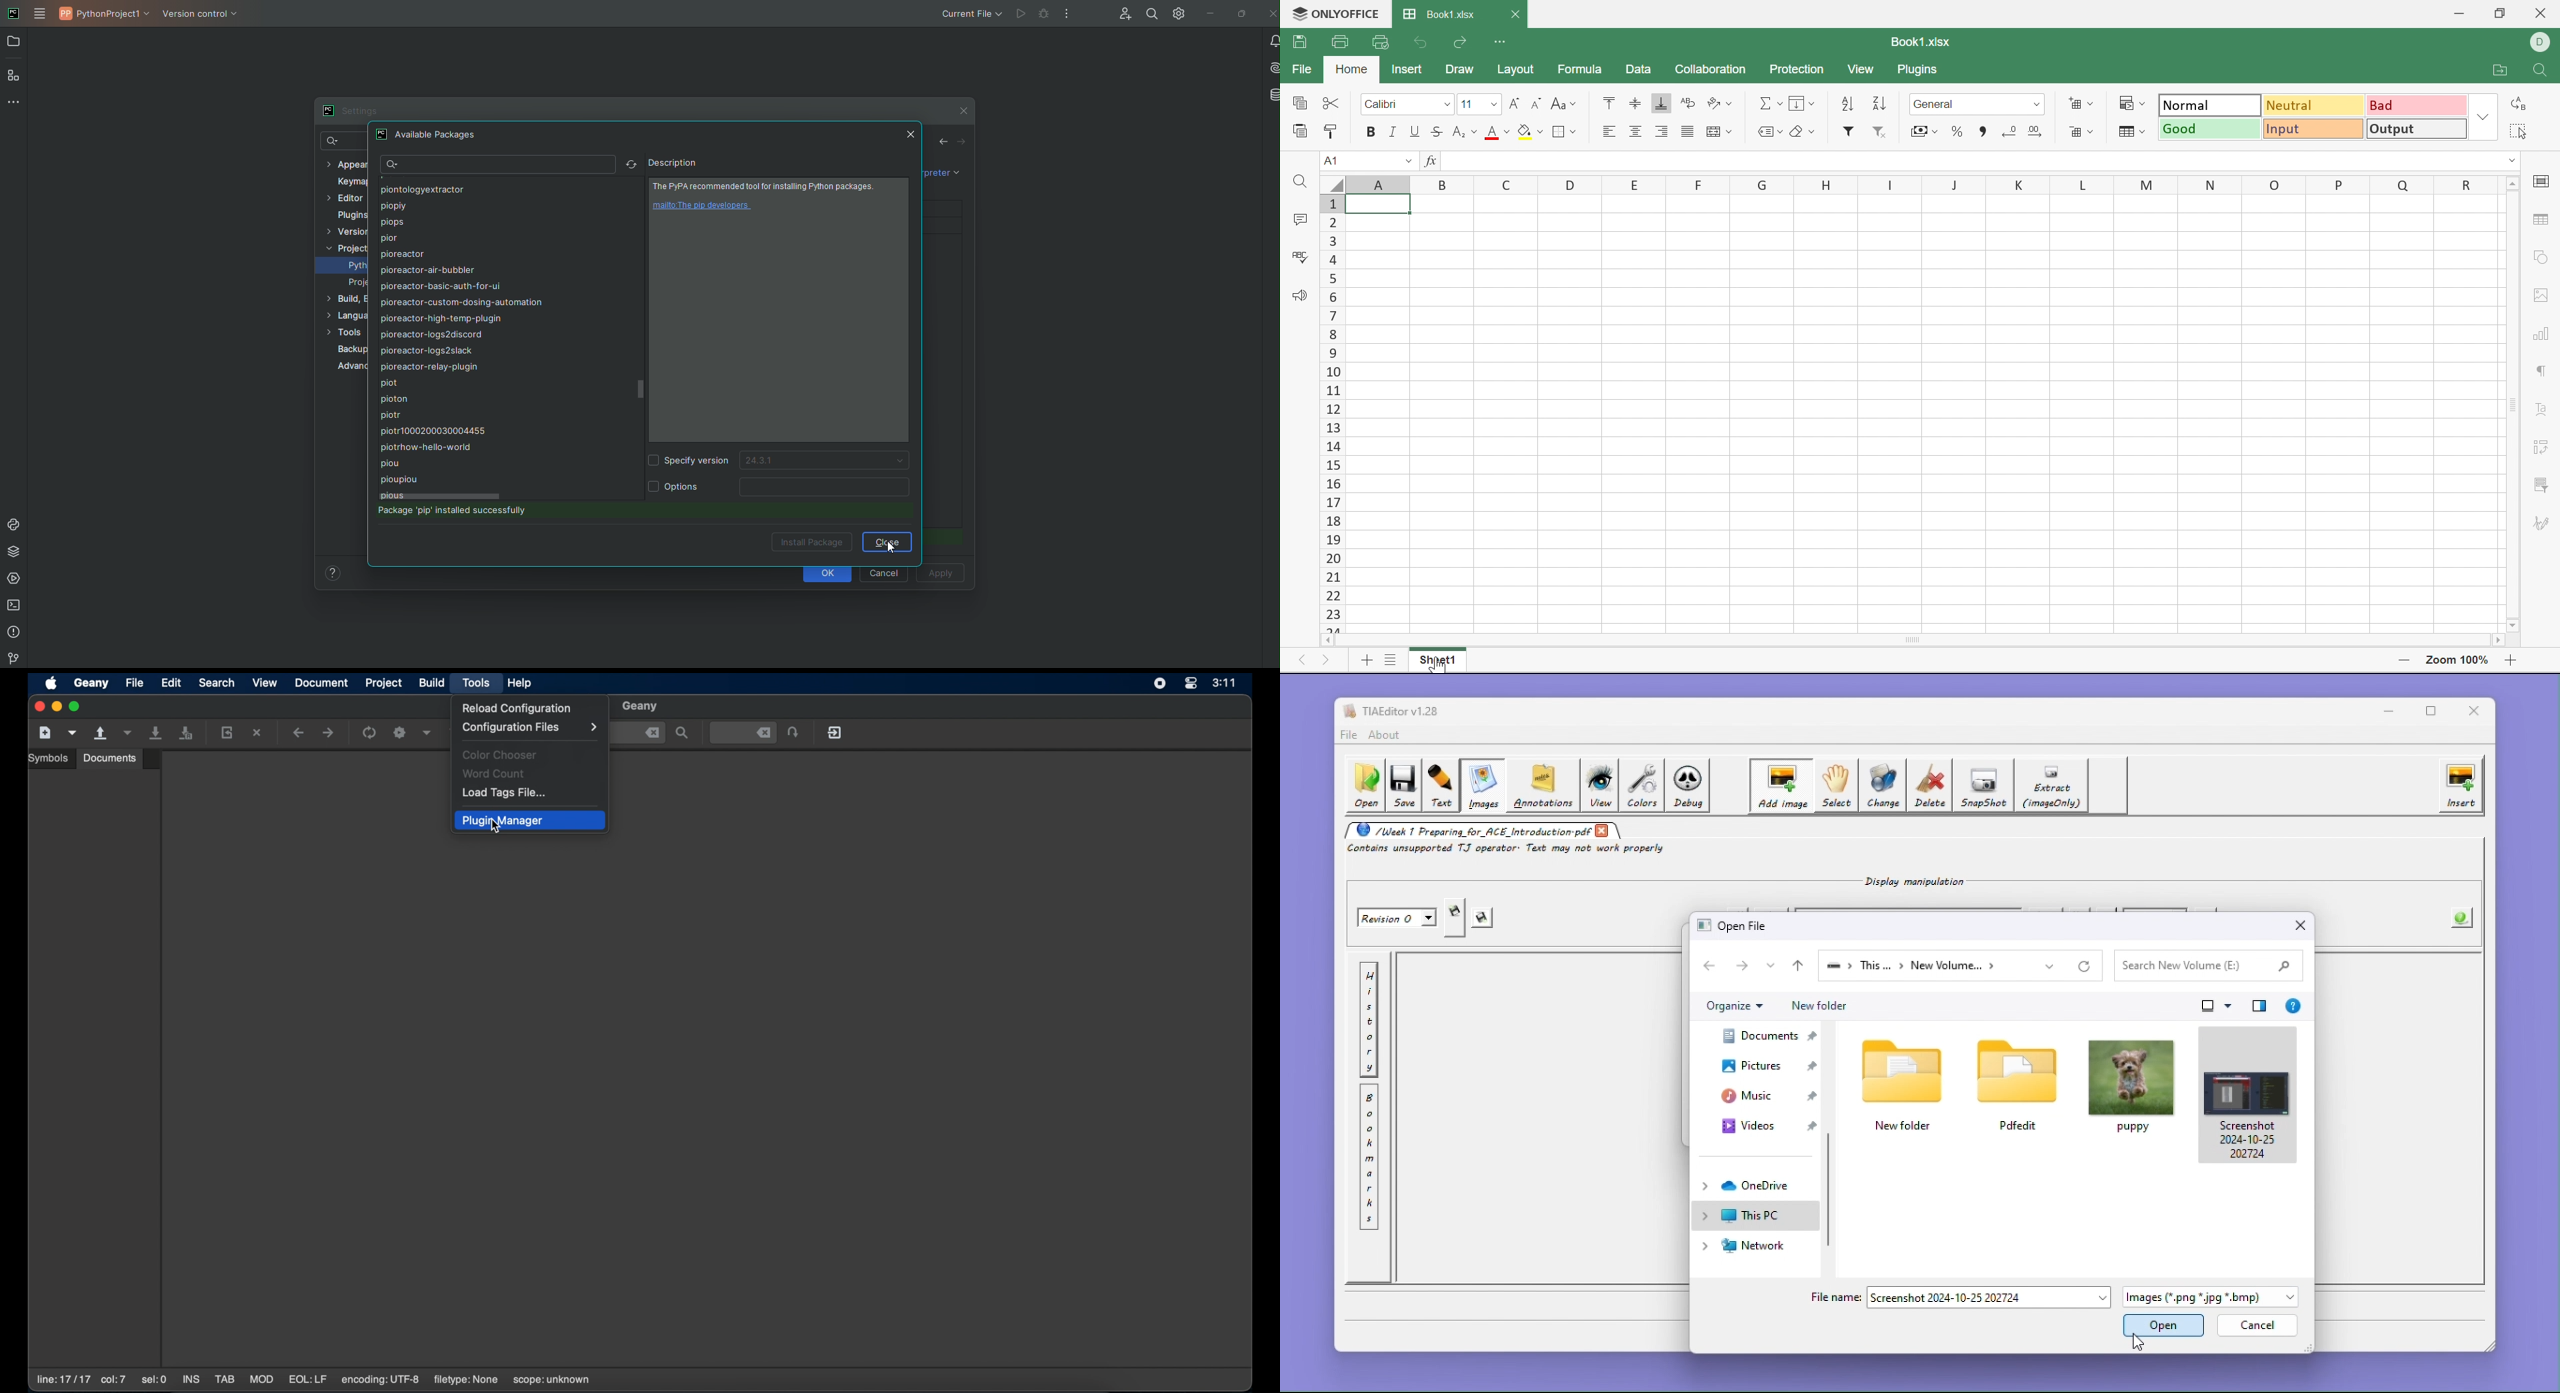  I want to click on Save, so click(1300, 41).